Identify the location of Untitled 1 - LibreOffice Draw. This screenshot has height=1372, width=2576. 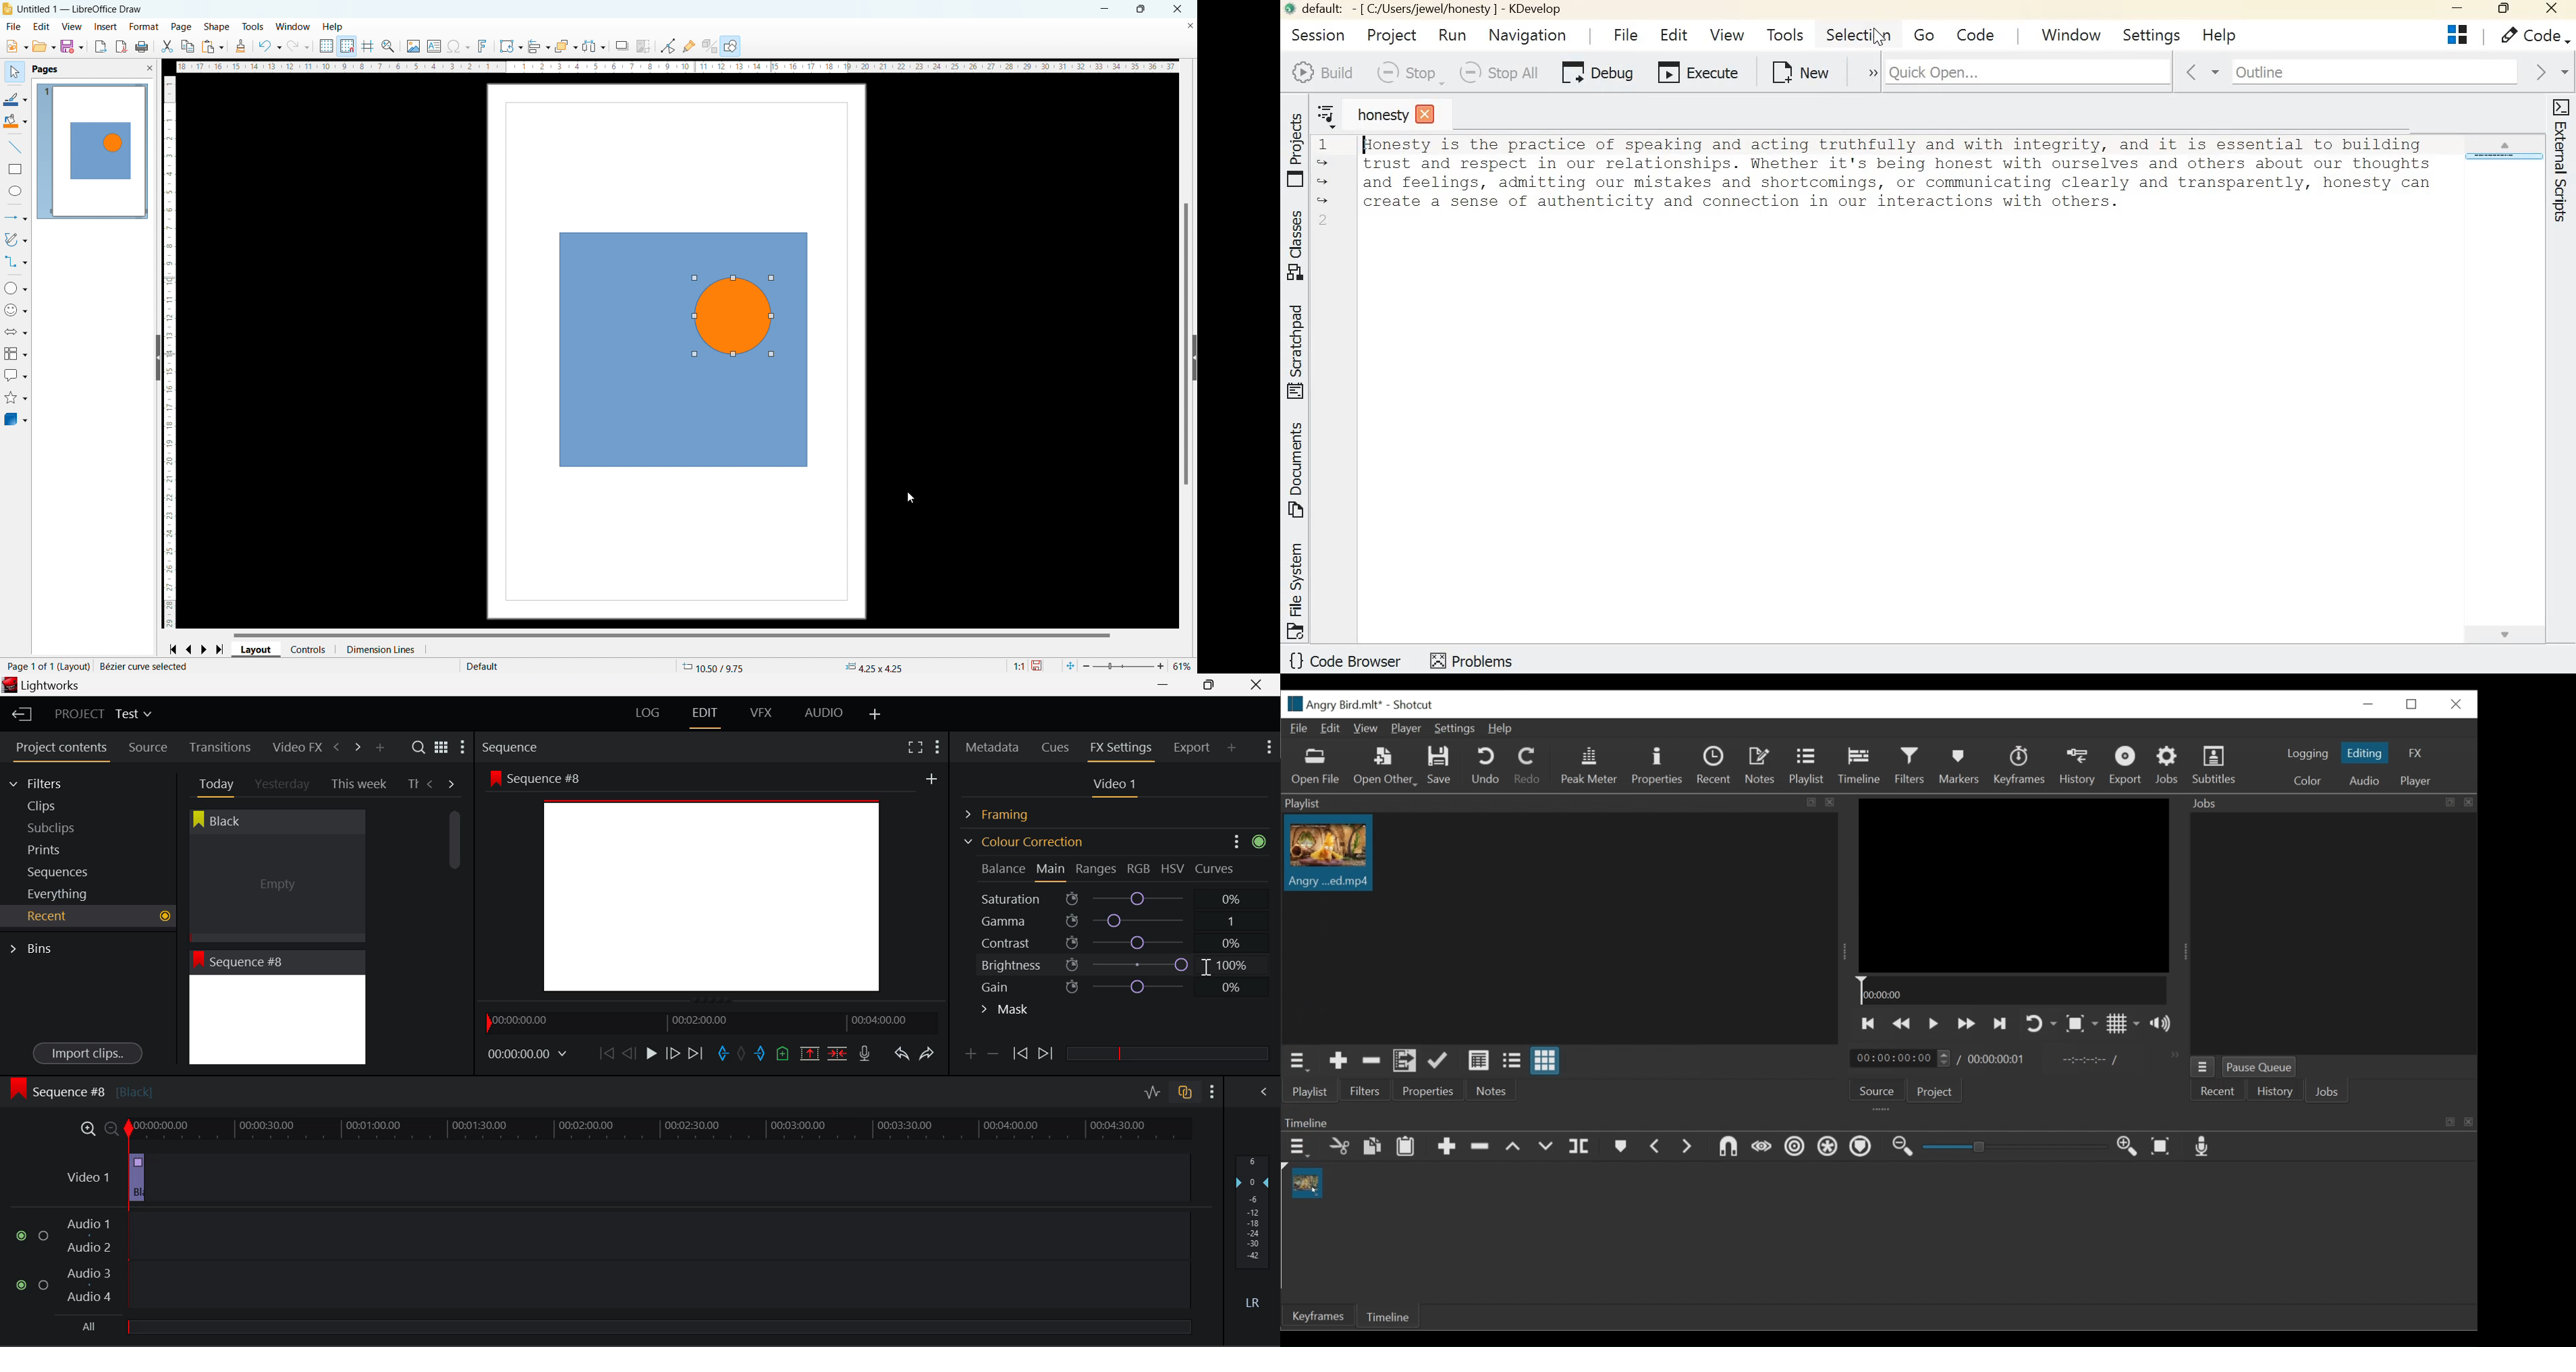
(80, 9).